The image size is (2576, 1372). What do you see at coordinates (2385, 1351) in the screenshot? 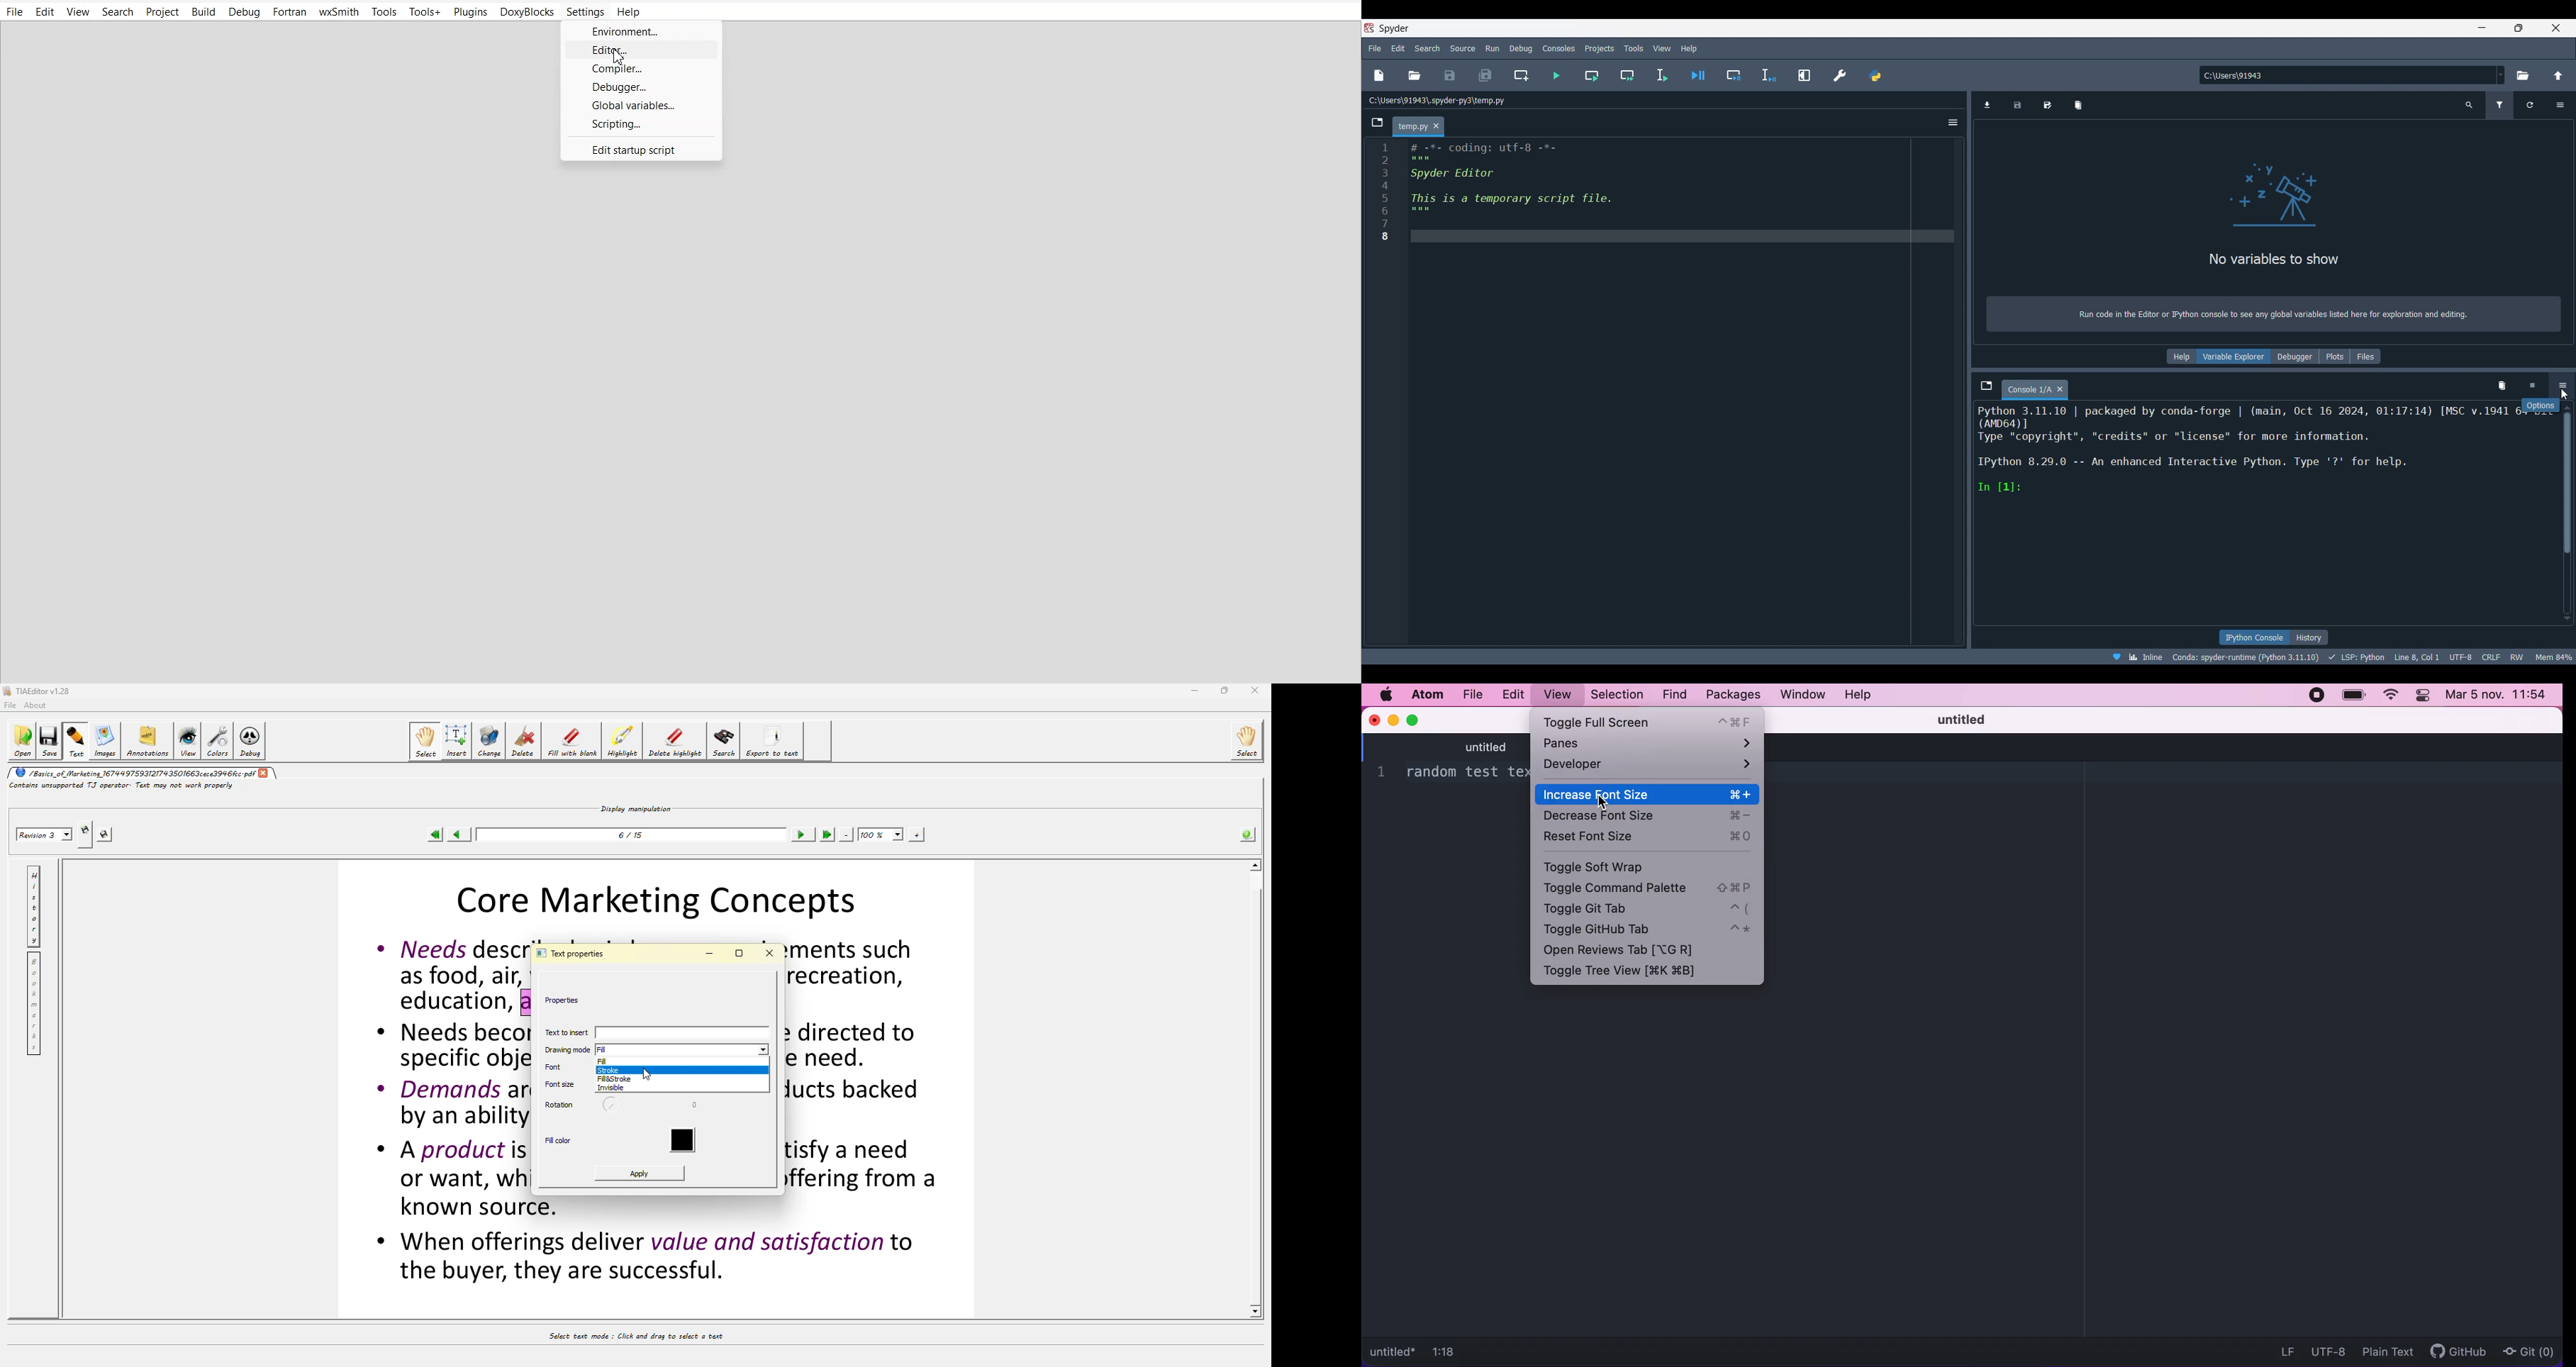
I see `plain text` at bounding box center [2385, 1351].